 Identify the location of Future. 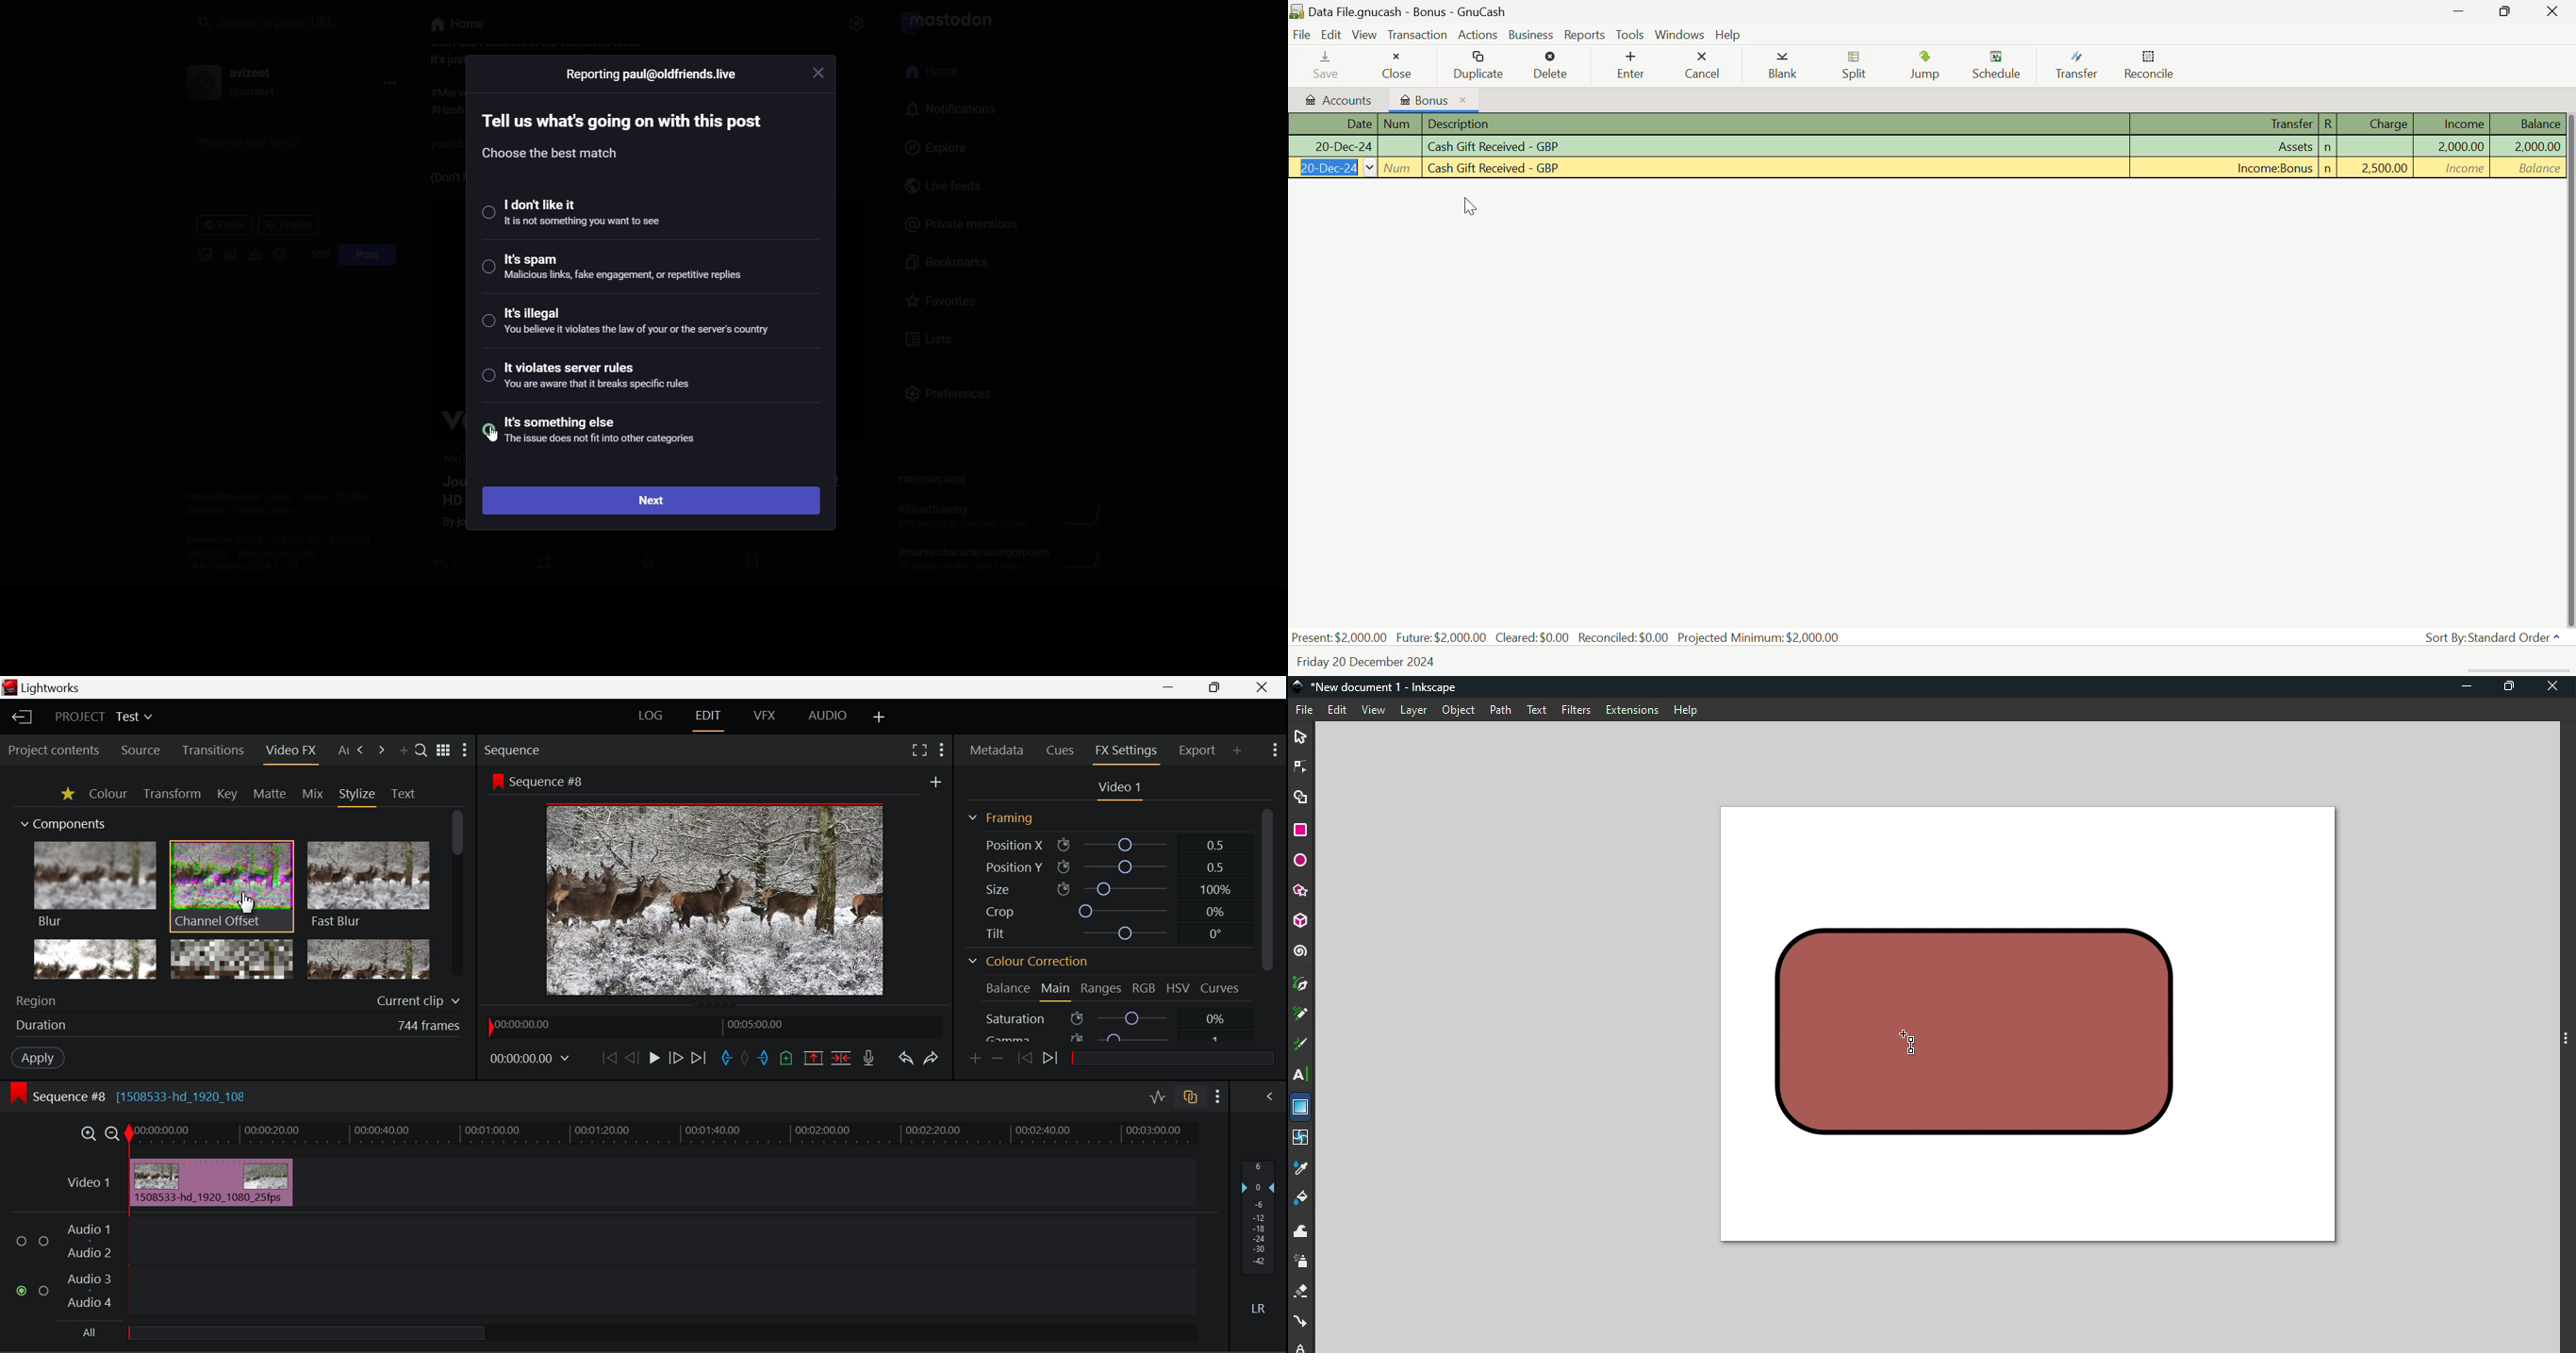
(1442, 637).